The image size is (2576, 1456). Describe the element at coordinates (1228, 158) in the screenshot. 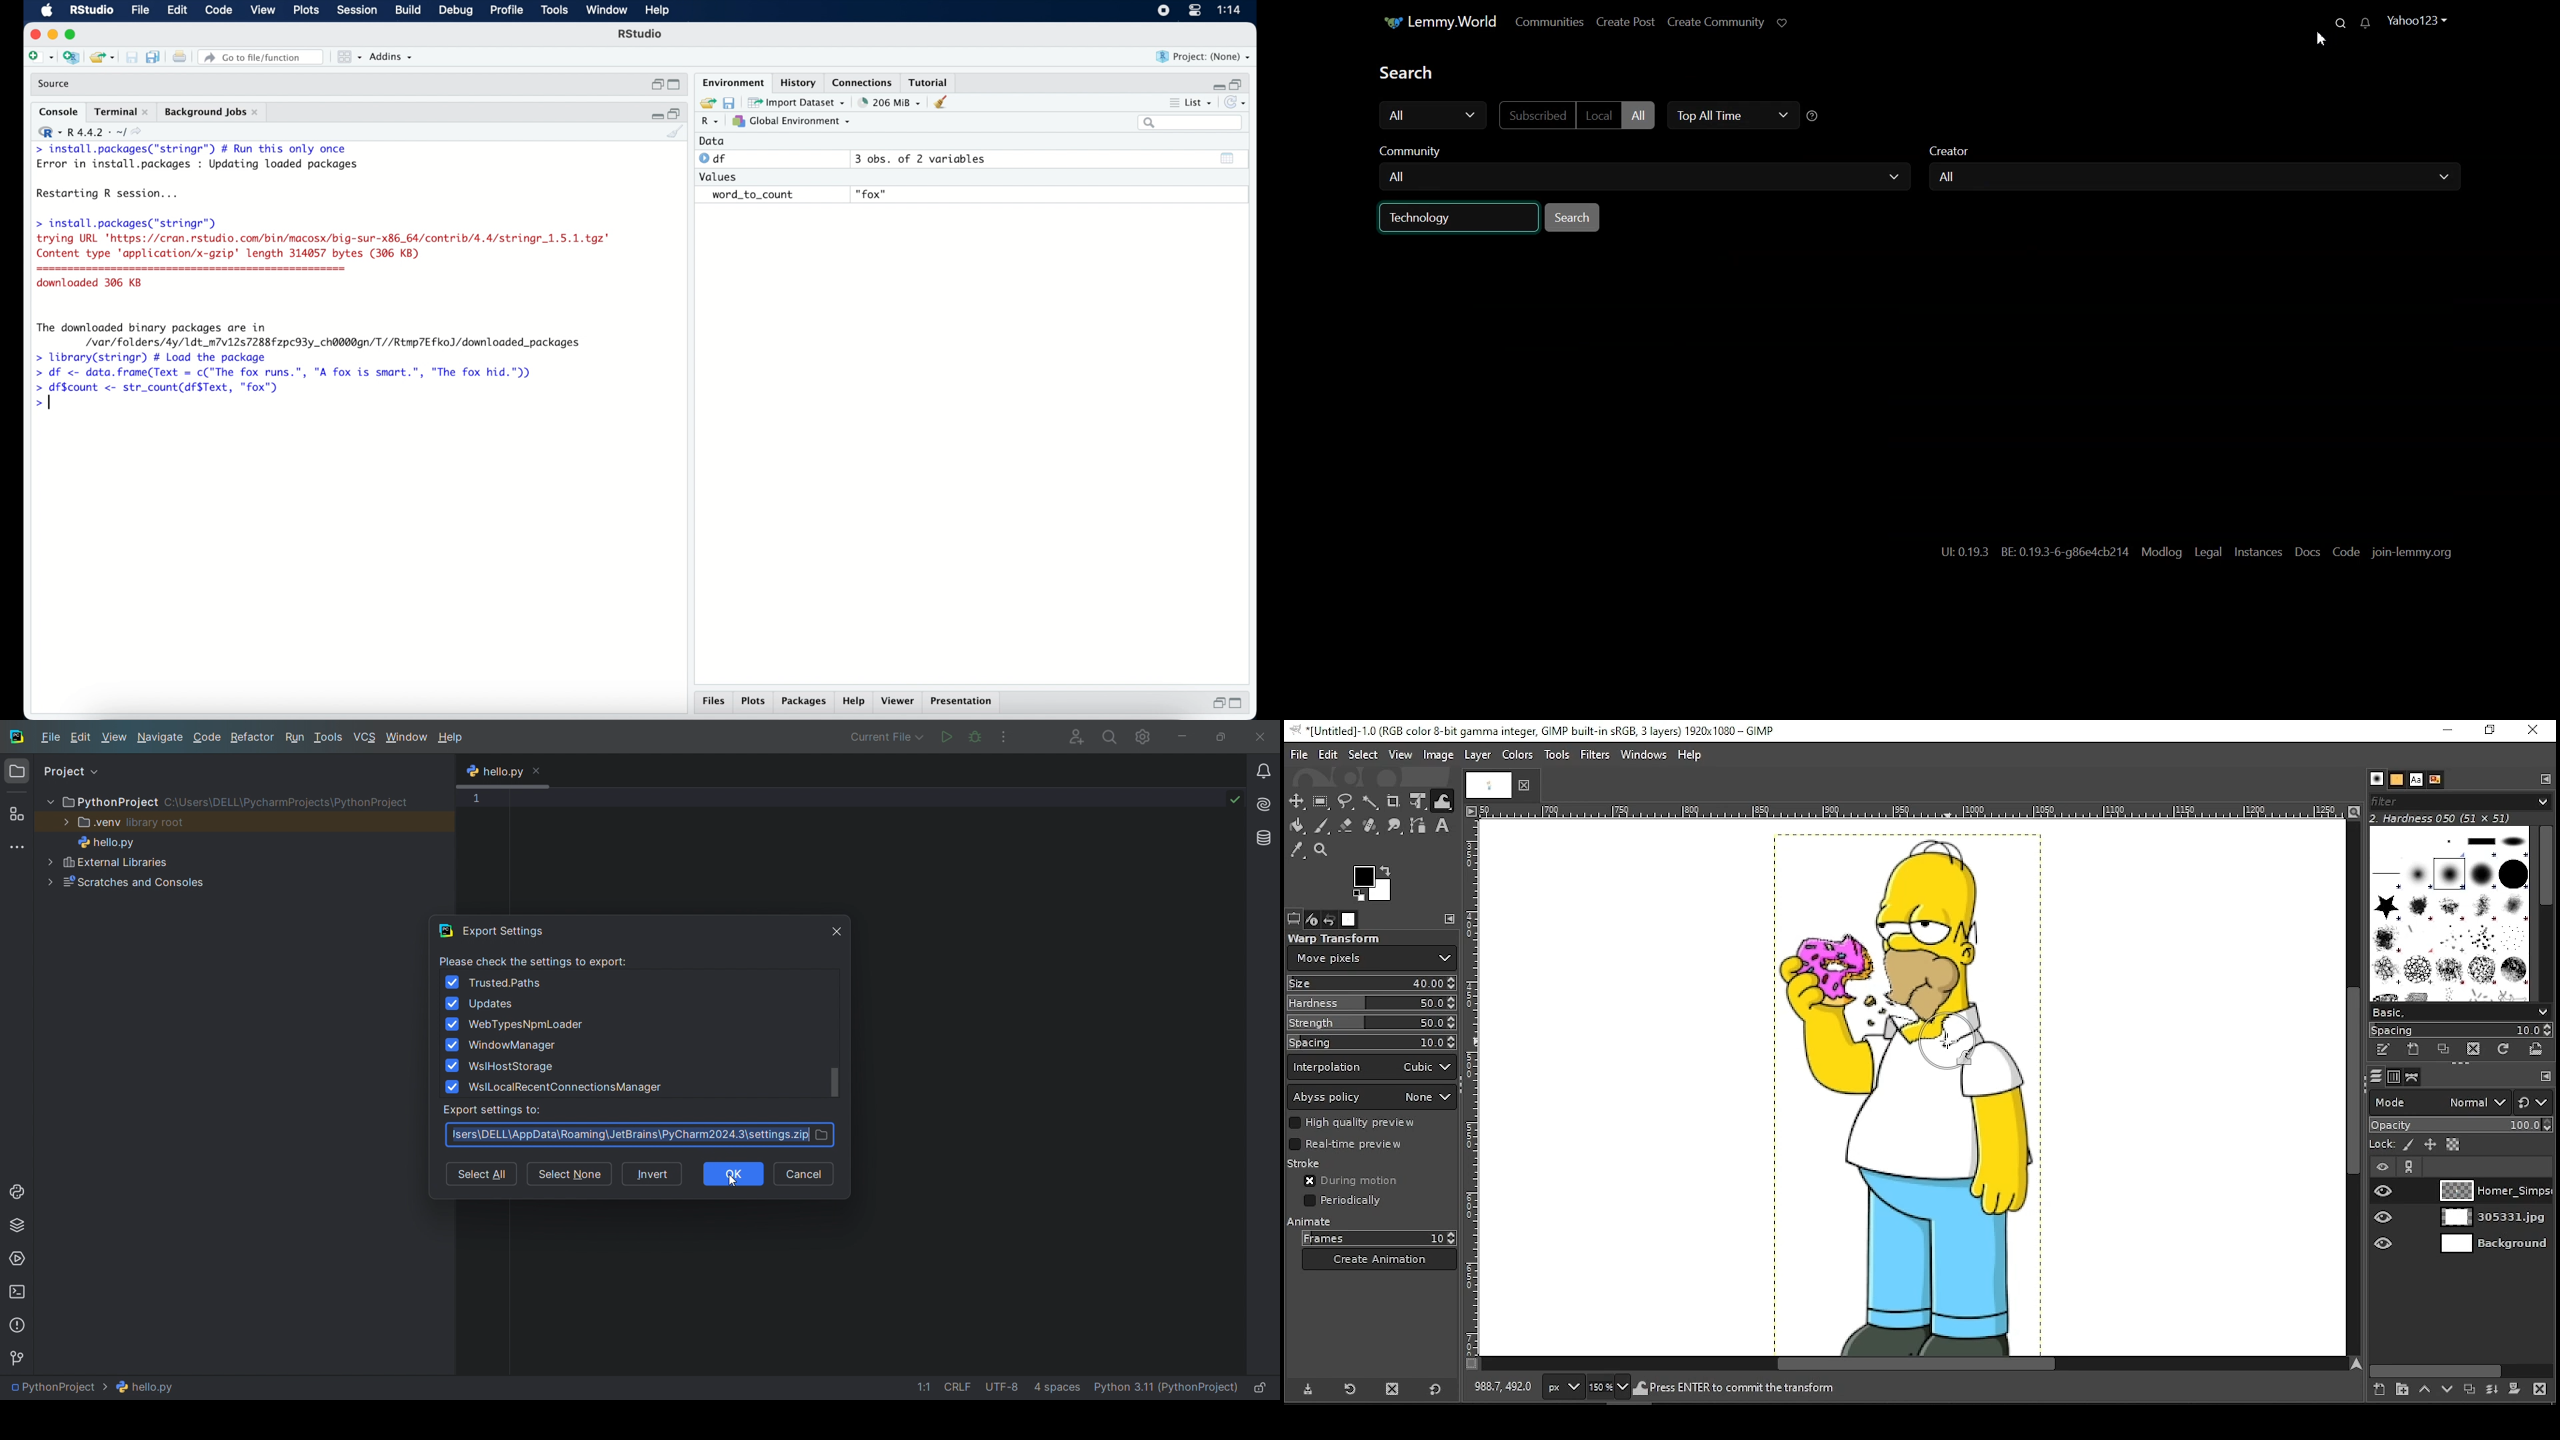

I see `show output window` at that location.